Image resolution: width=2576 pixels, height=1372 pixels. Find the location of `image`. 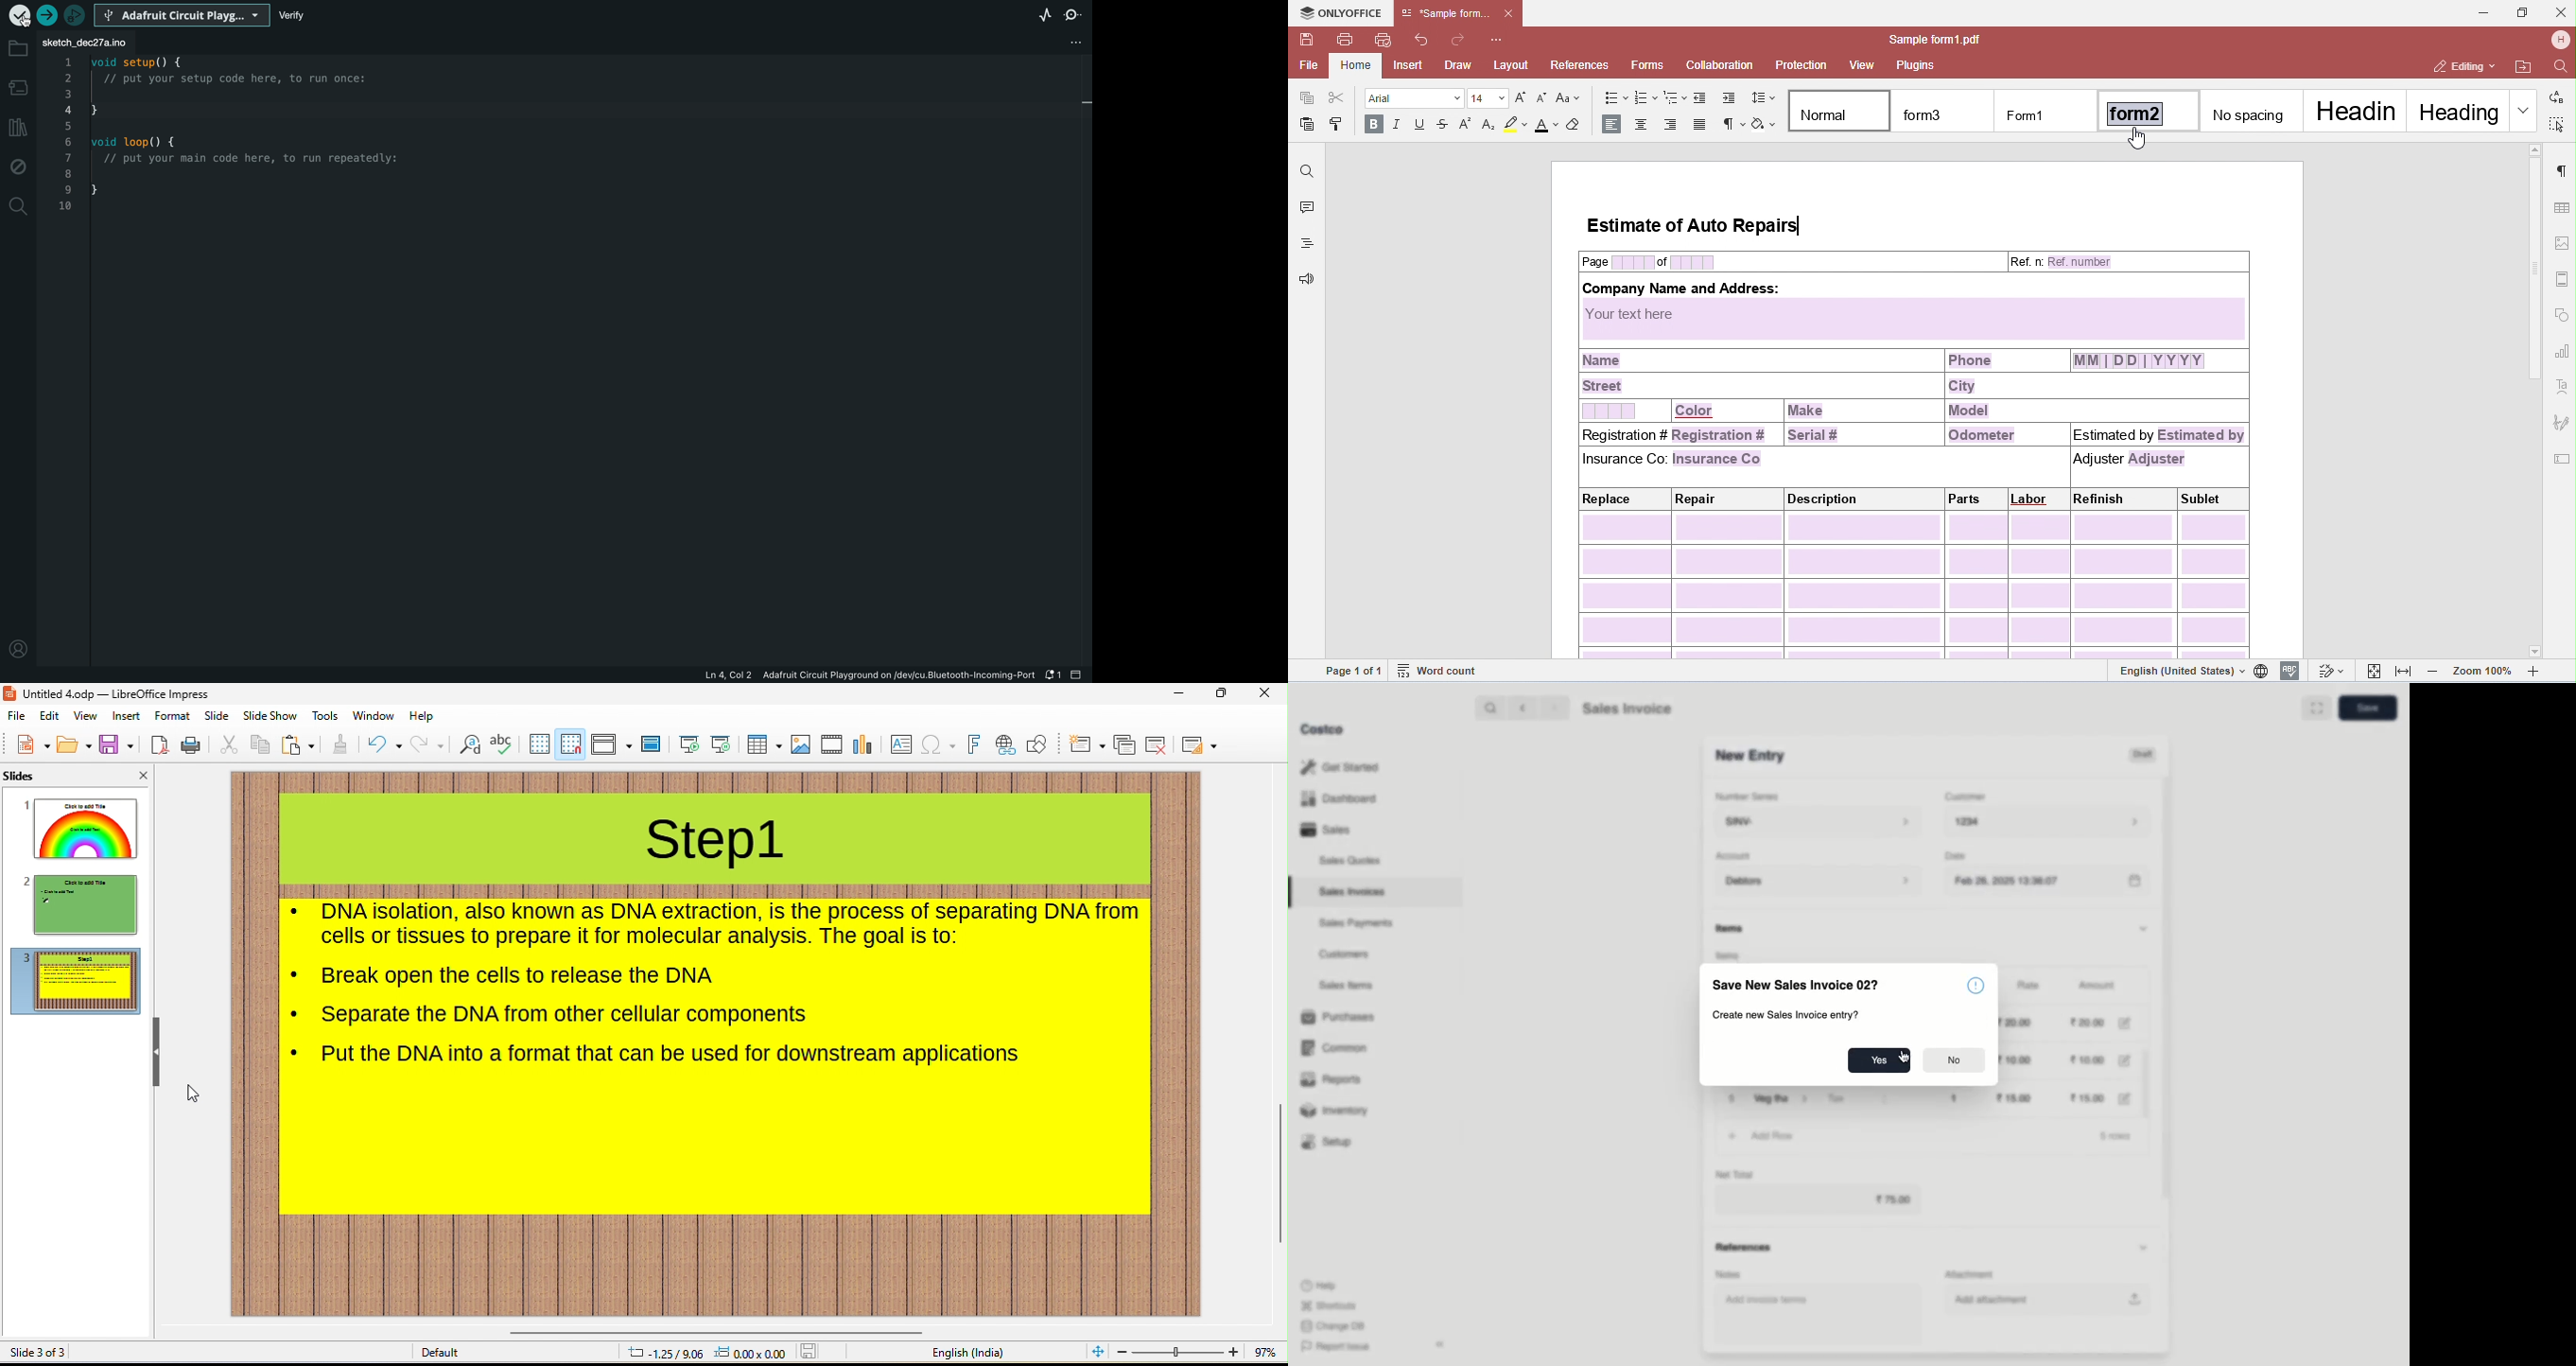

image is located at coordinates (801, 744).